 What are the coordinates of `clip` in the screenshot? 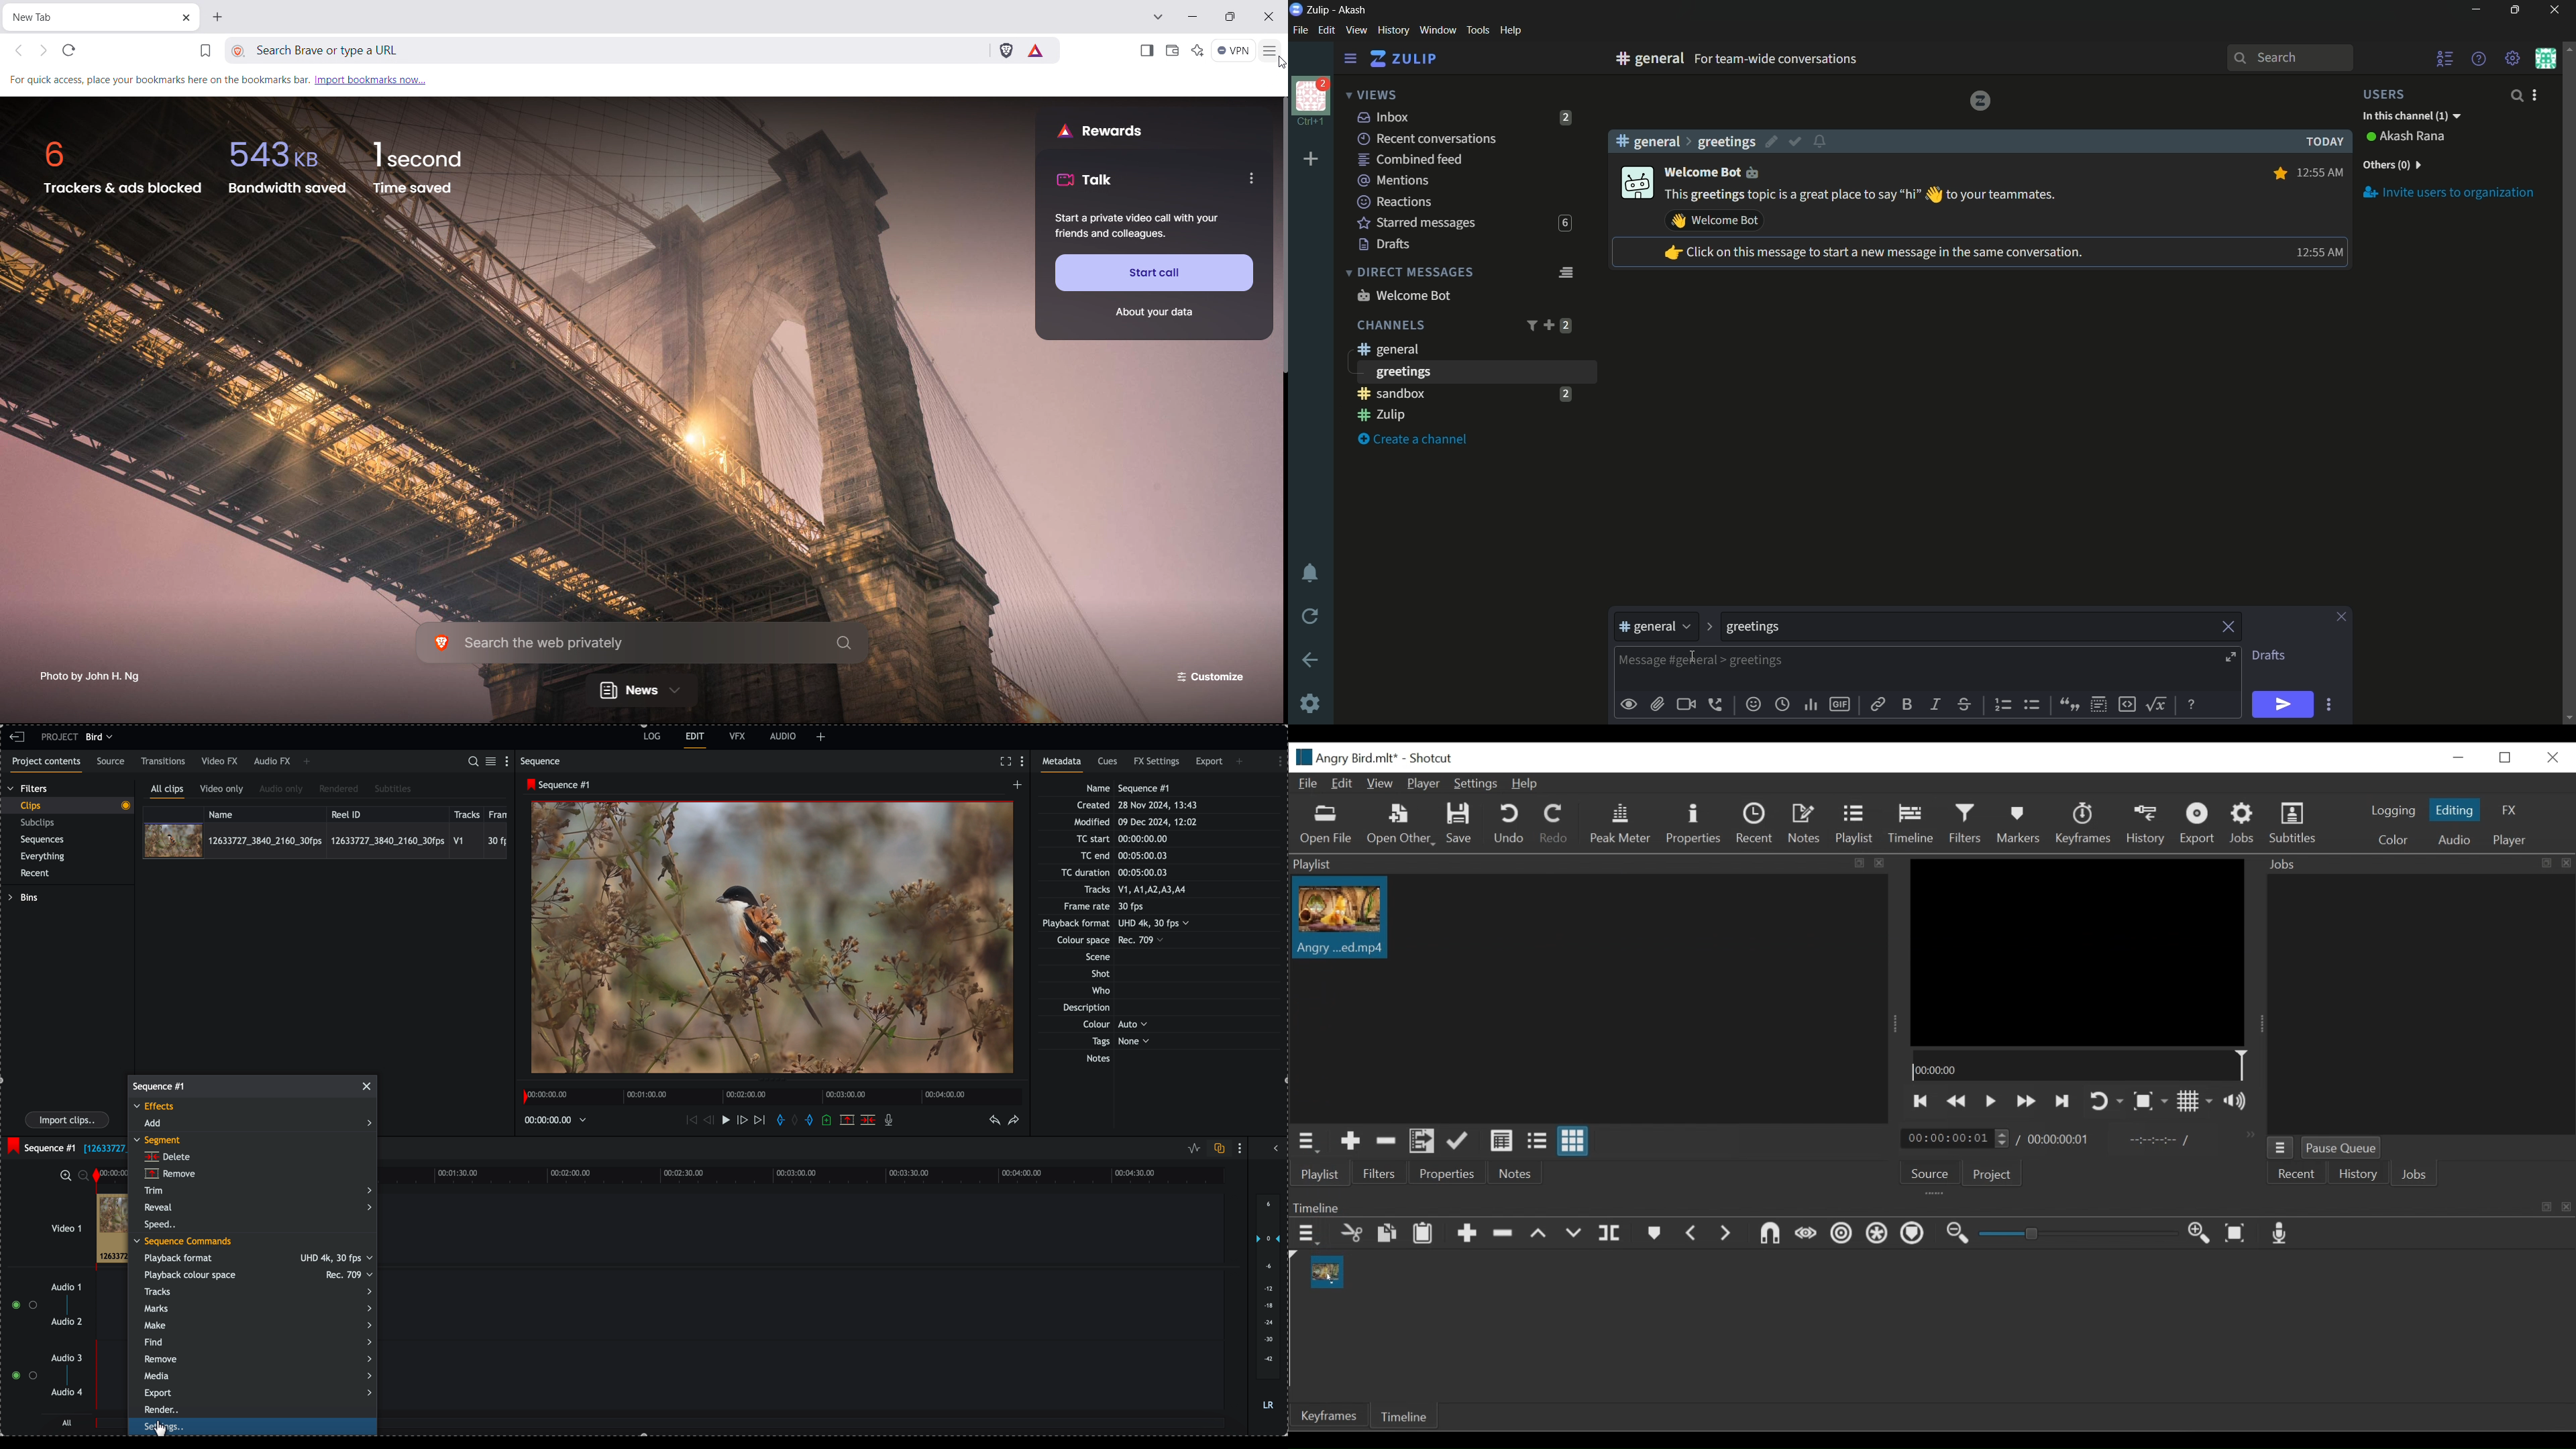 It's located at (111, 1229).